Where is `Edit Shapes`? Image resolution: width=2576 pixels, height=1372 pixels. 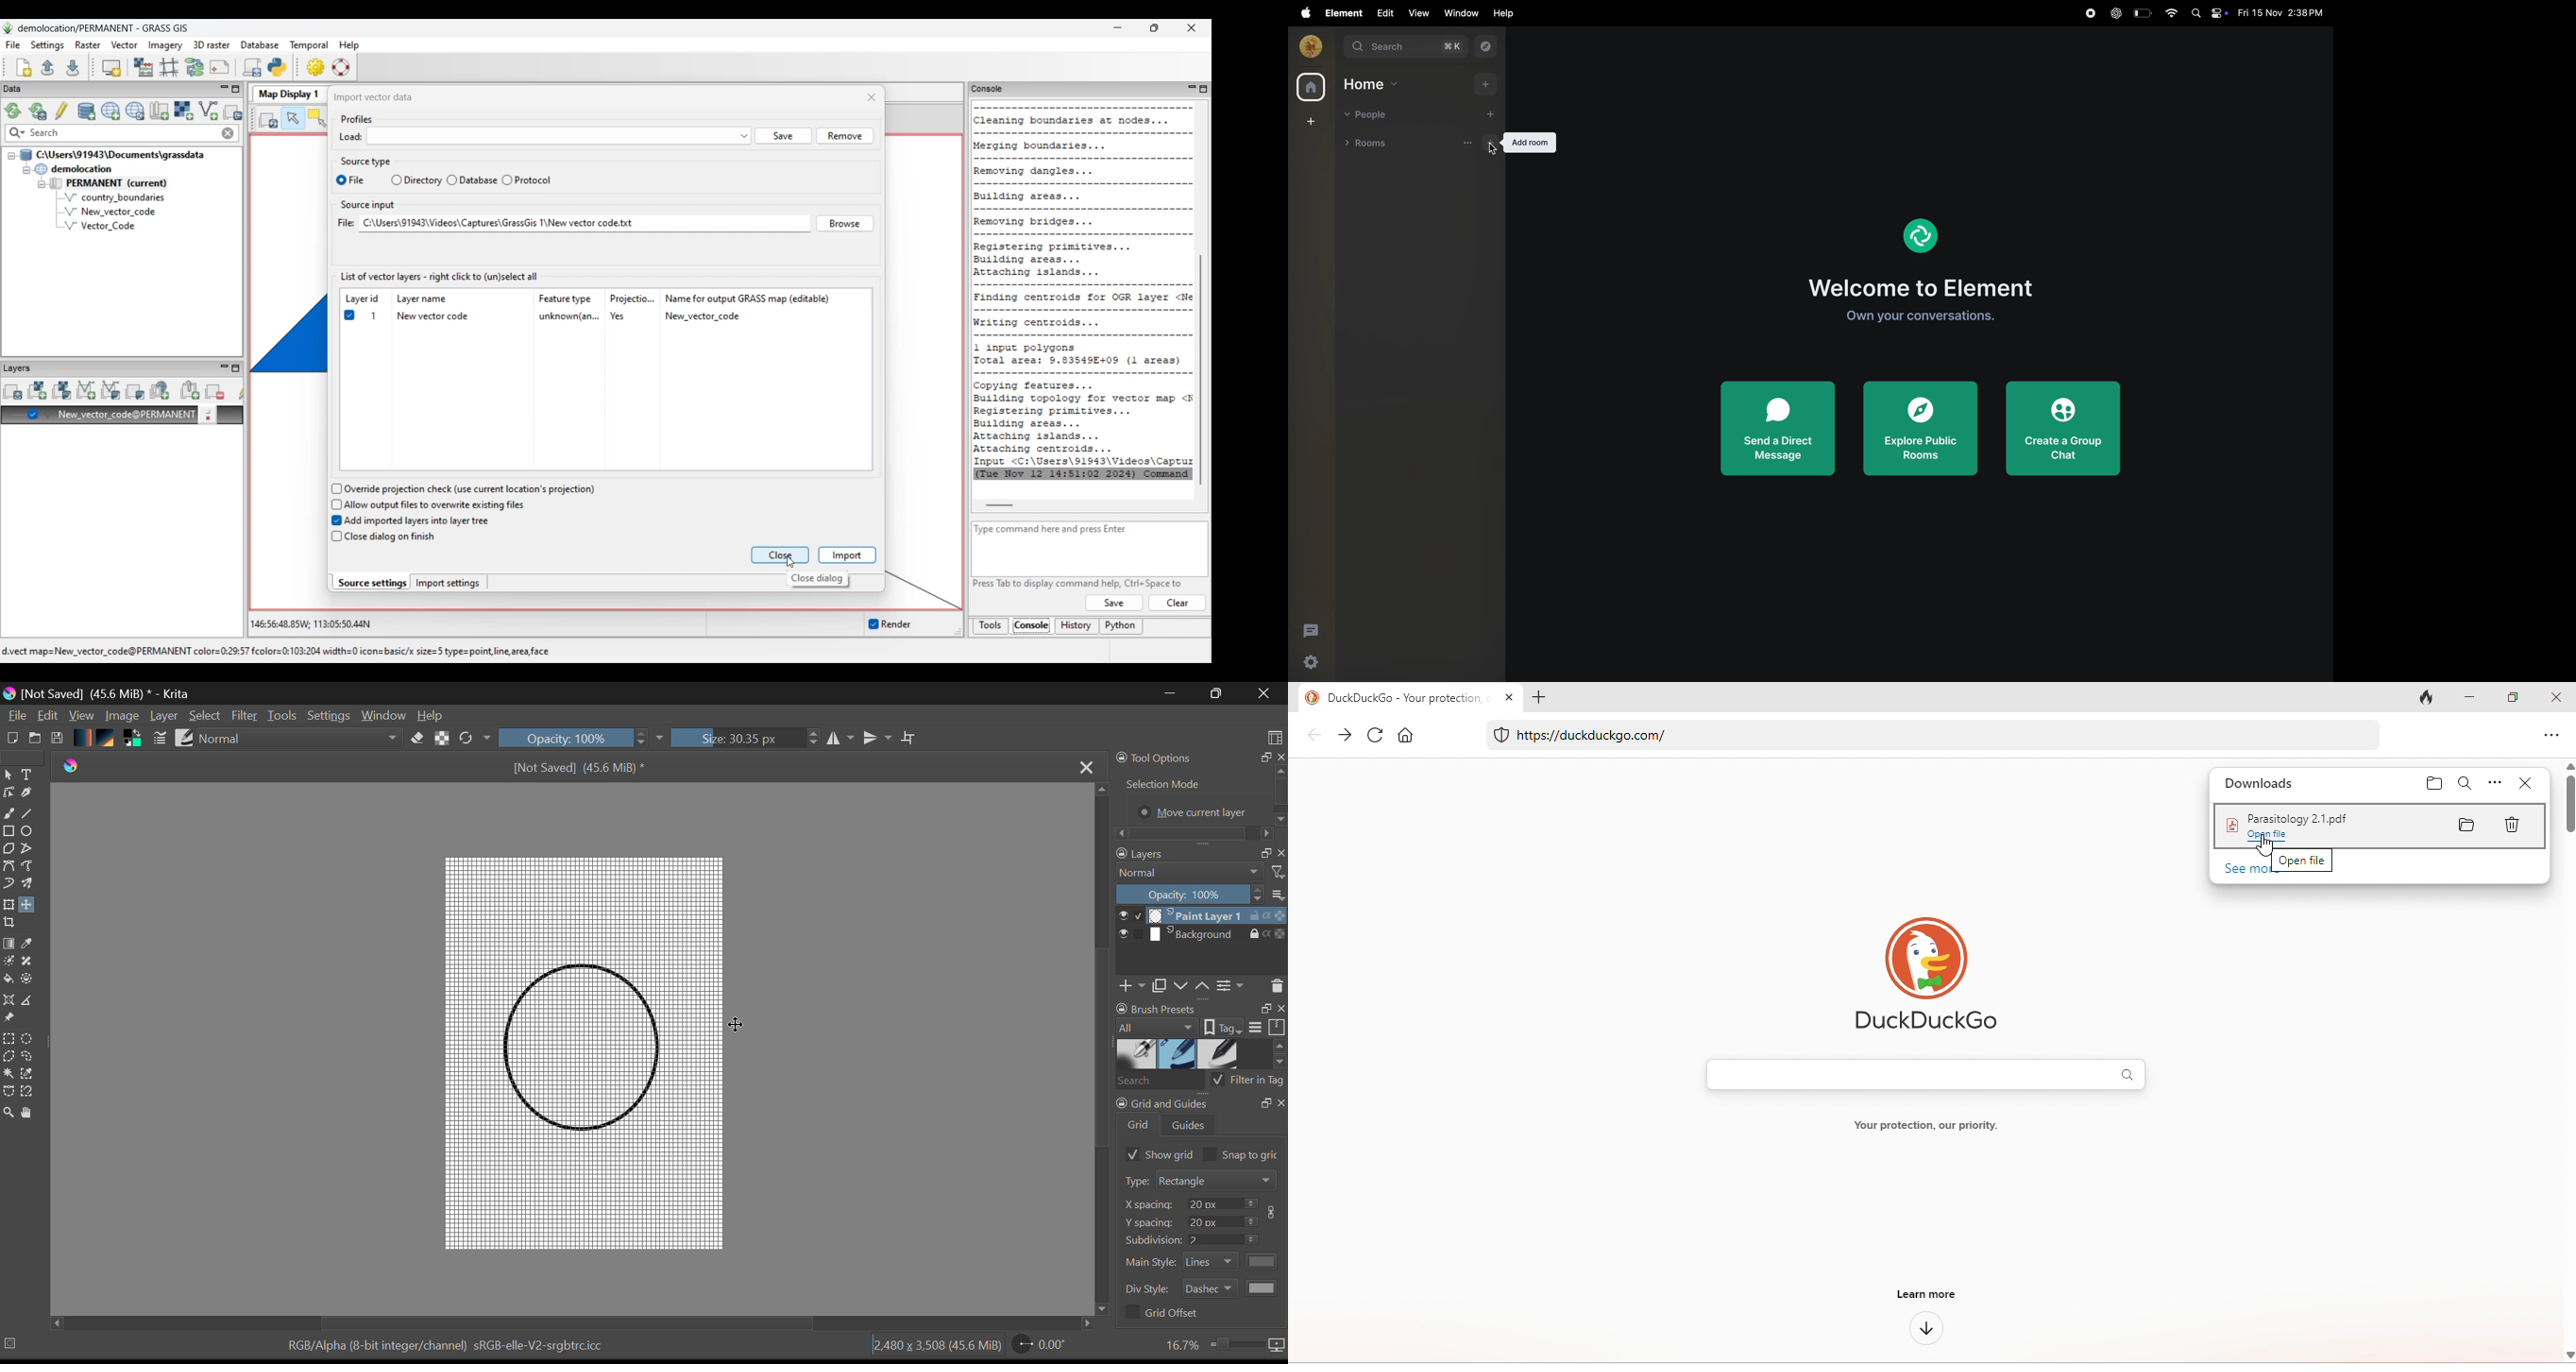 Edit Shapes is located at coordinates (11, 793).